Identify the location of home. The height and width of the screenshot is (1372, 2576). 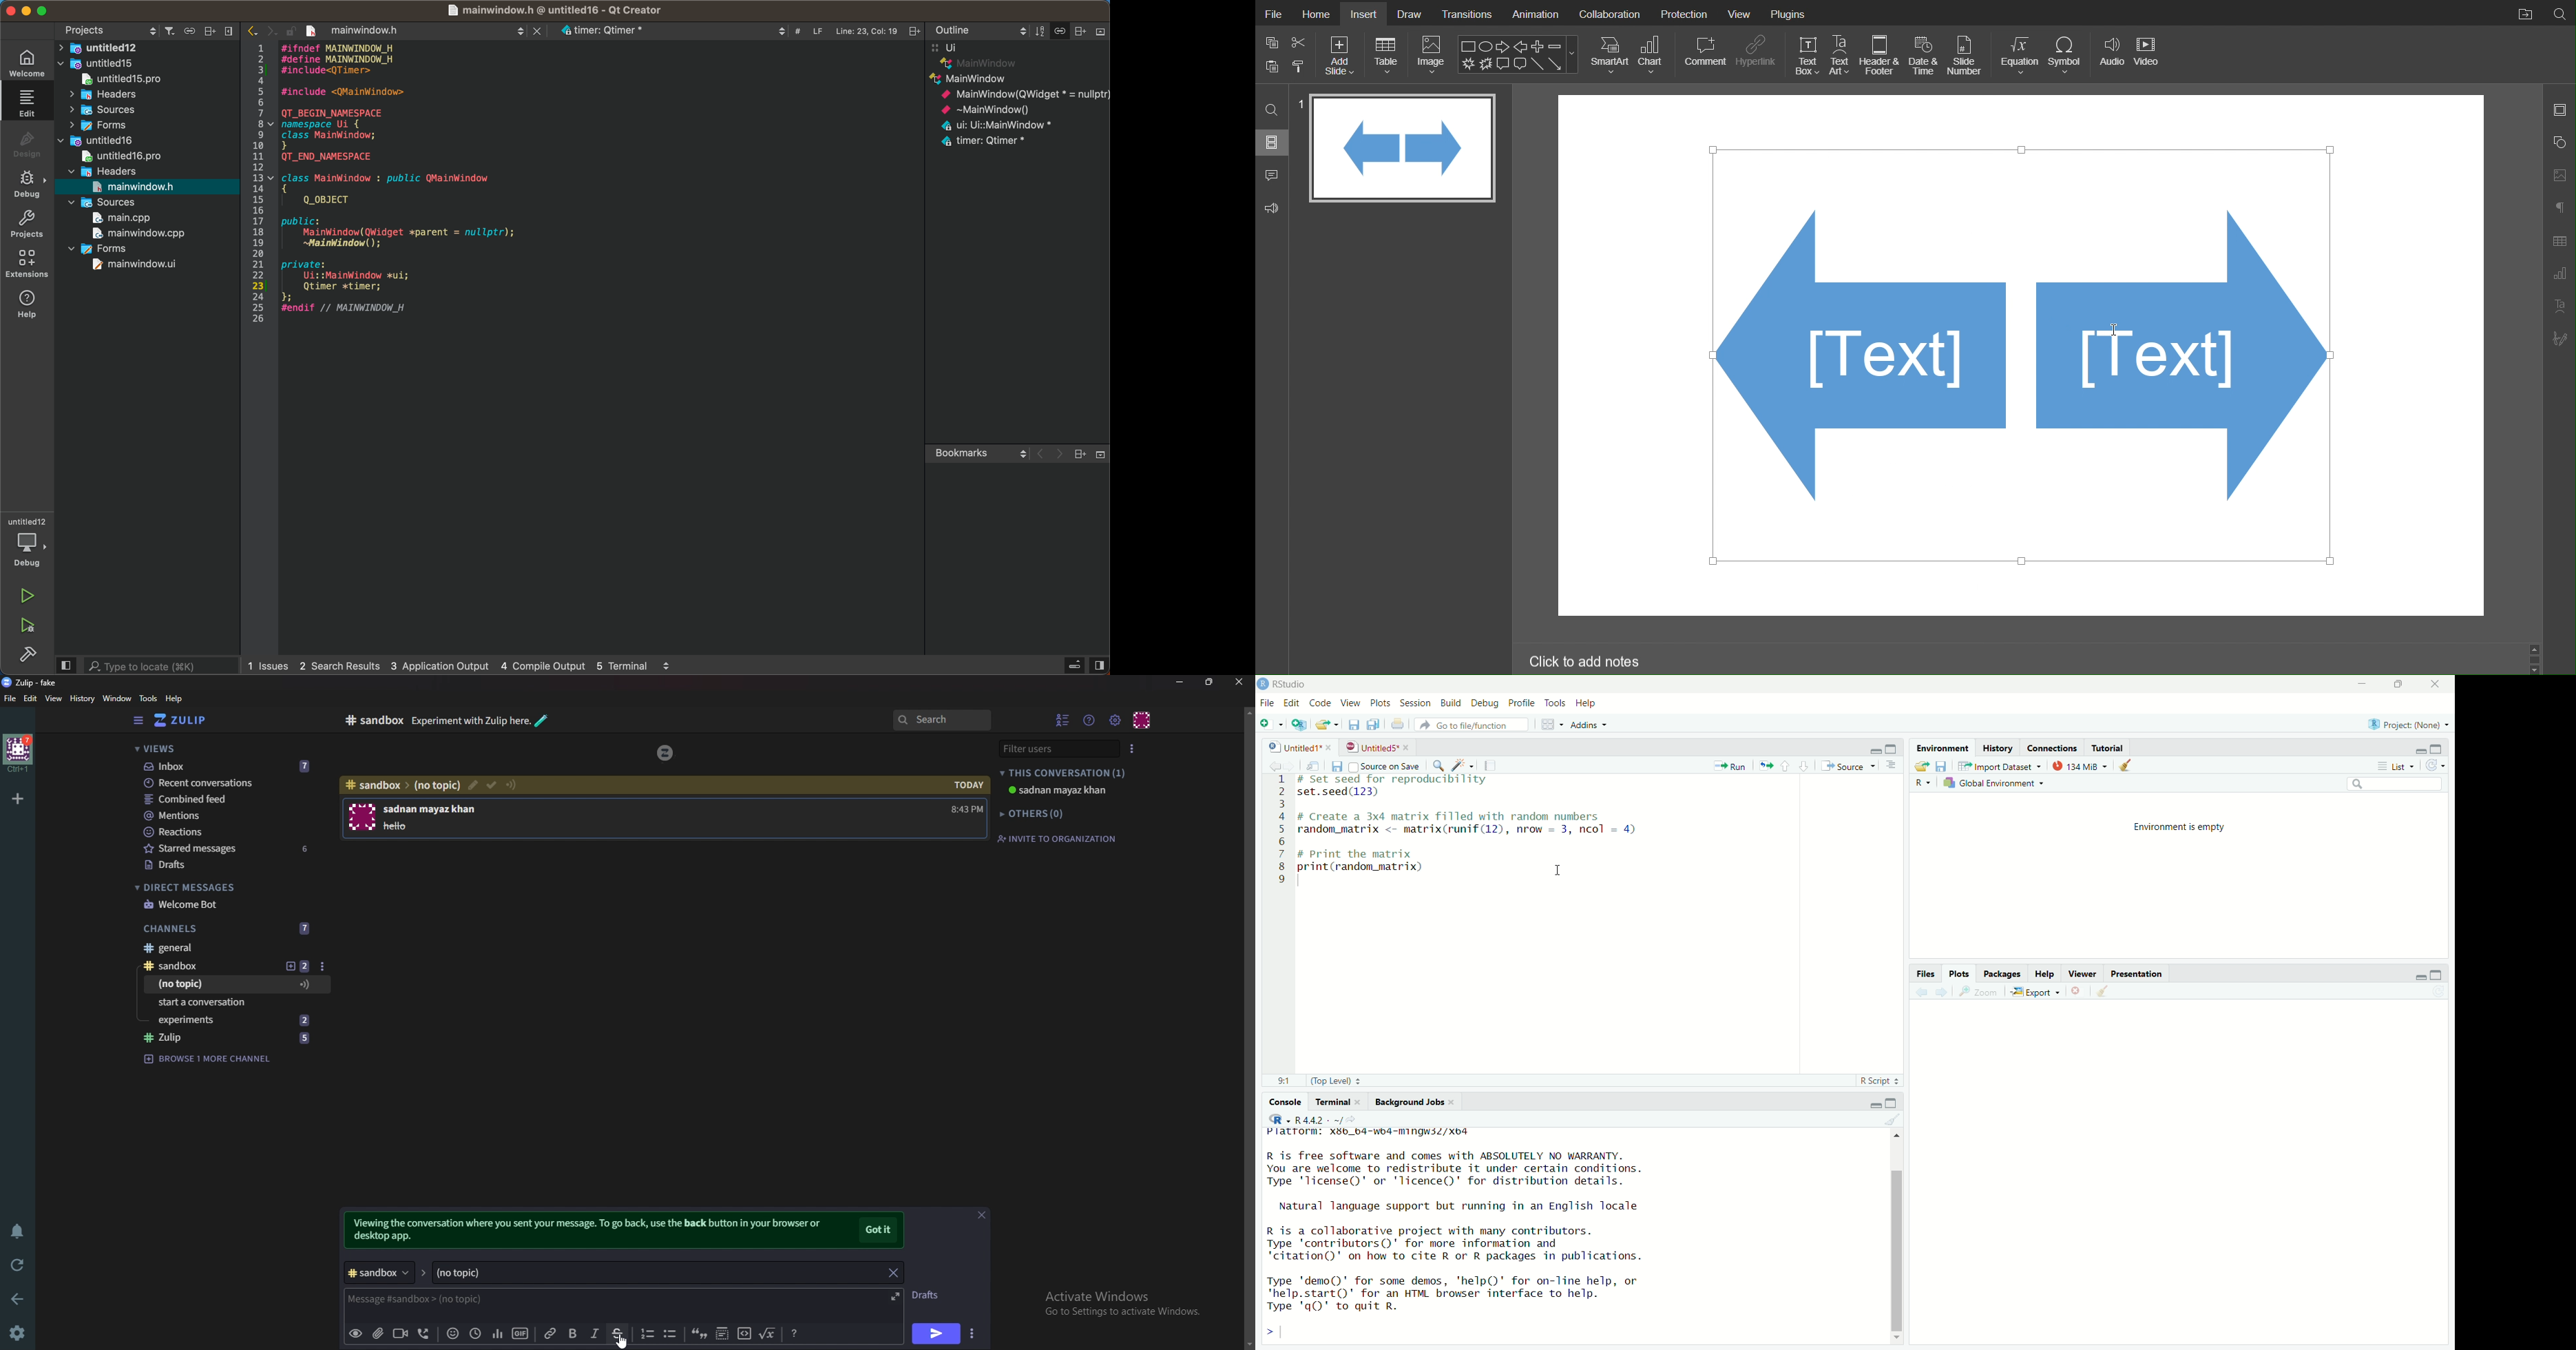
(18, 753).